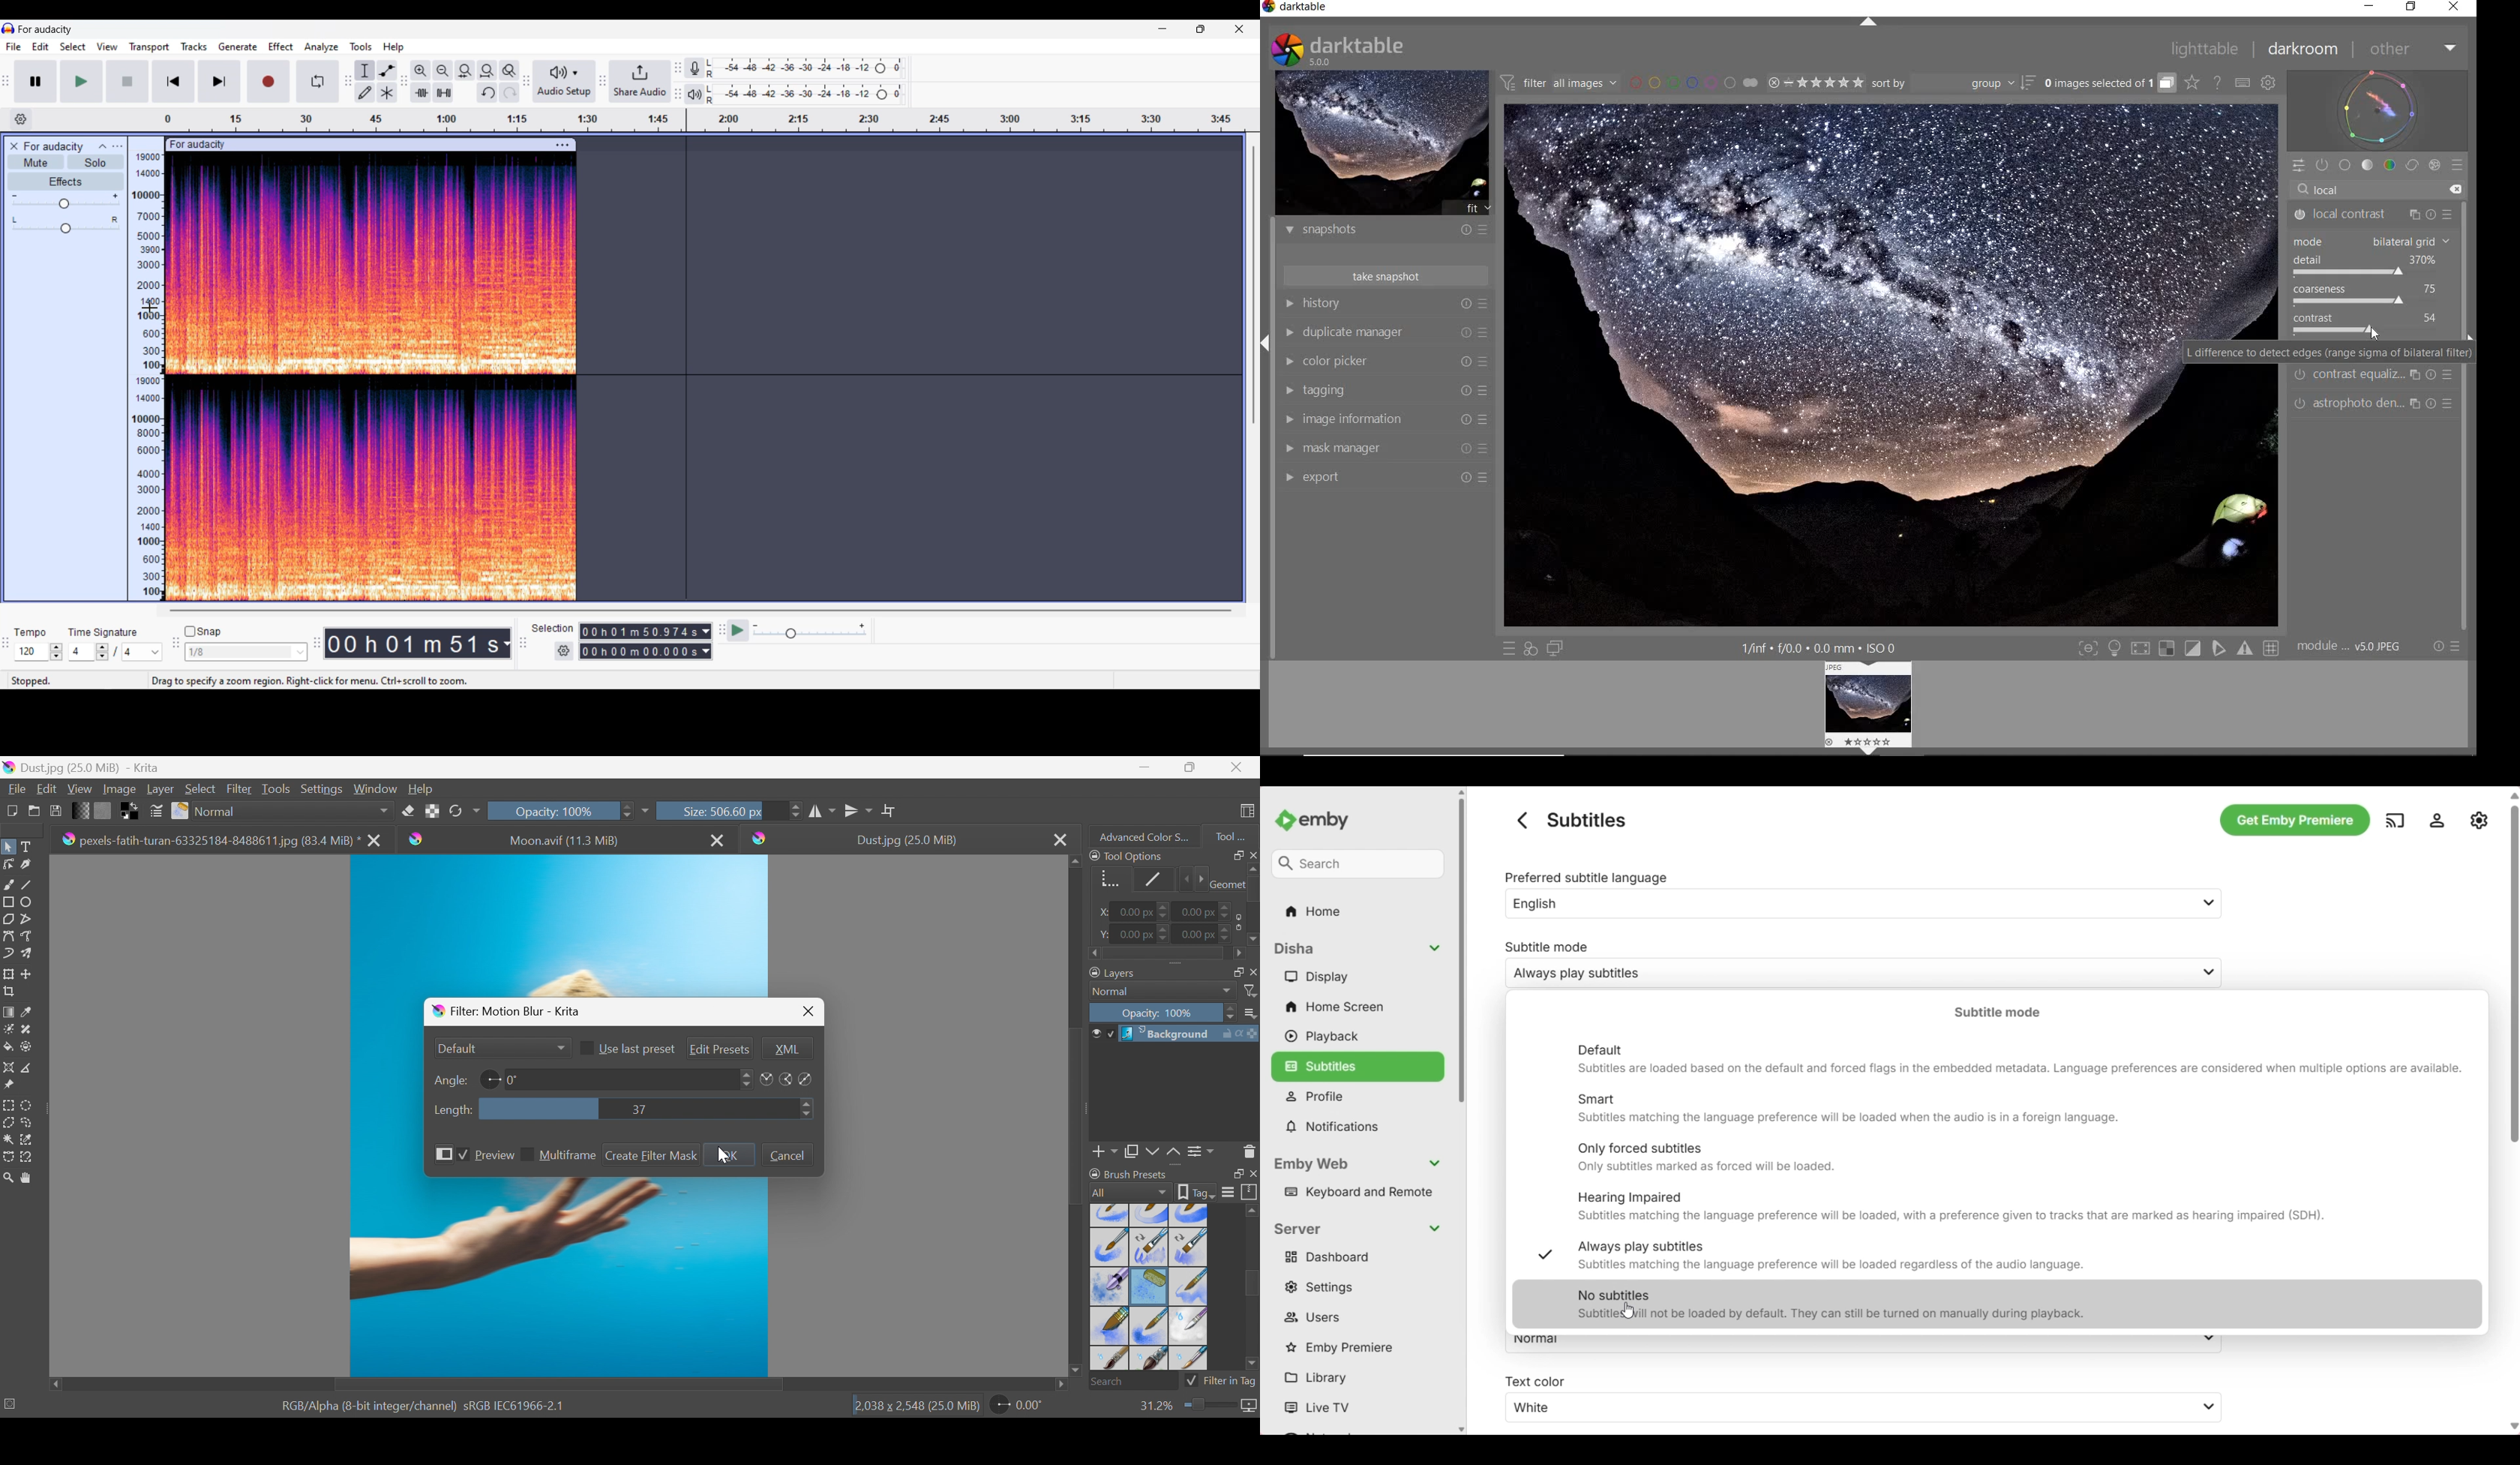  What do you see at coordinates (508, 1010) in the screenshot?
I see `Filter: Motion Blur - Krita` at bounding box center [508, 1010].